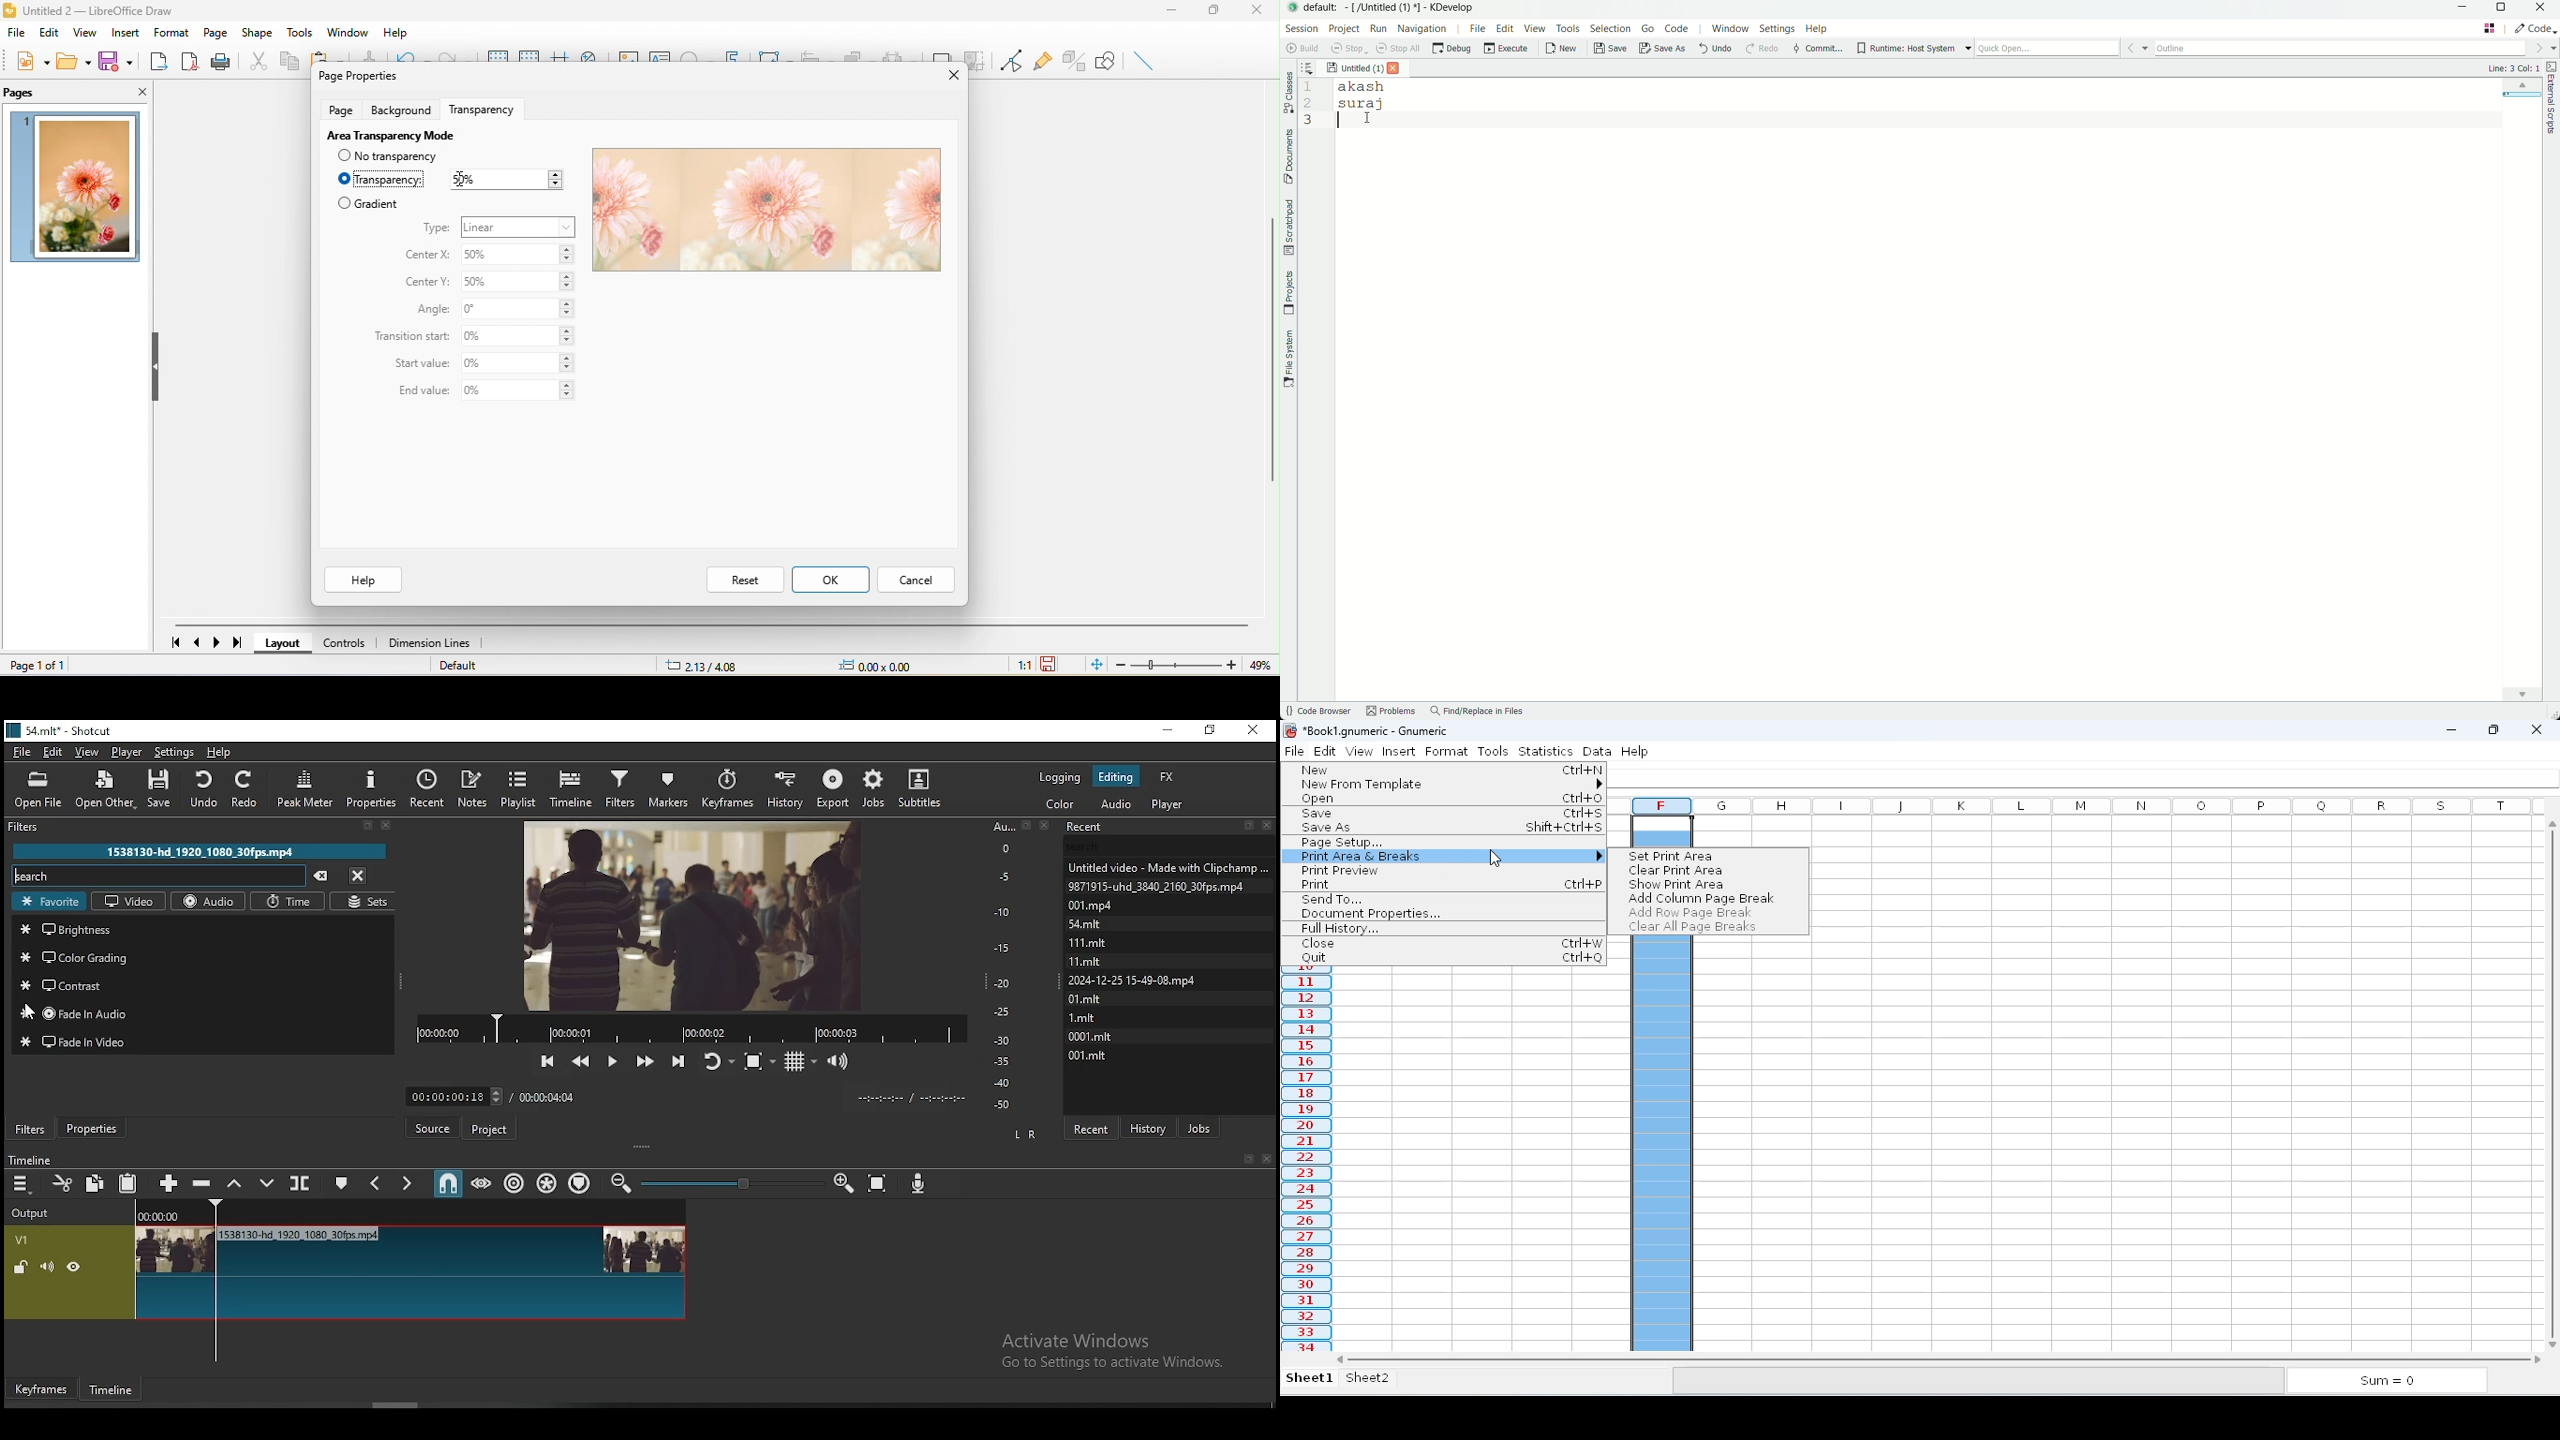 The height and width of the screenshot is (1456, 2576). I want to click on page, so click(340, 109).